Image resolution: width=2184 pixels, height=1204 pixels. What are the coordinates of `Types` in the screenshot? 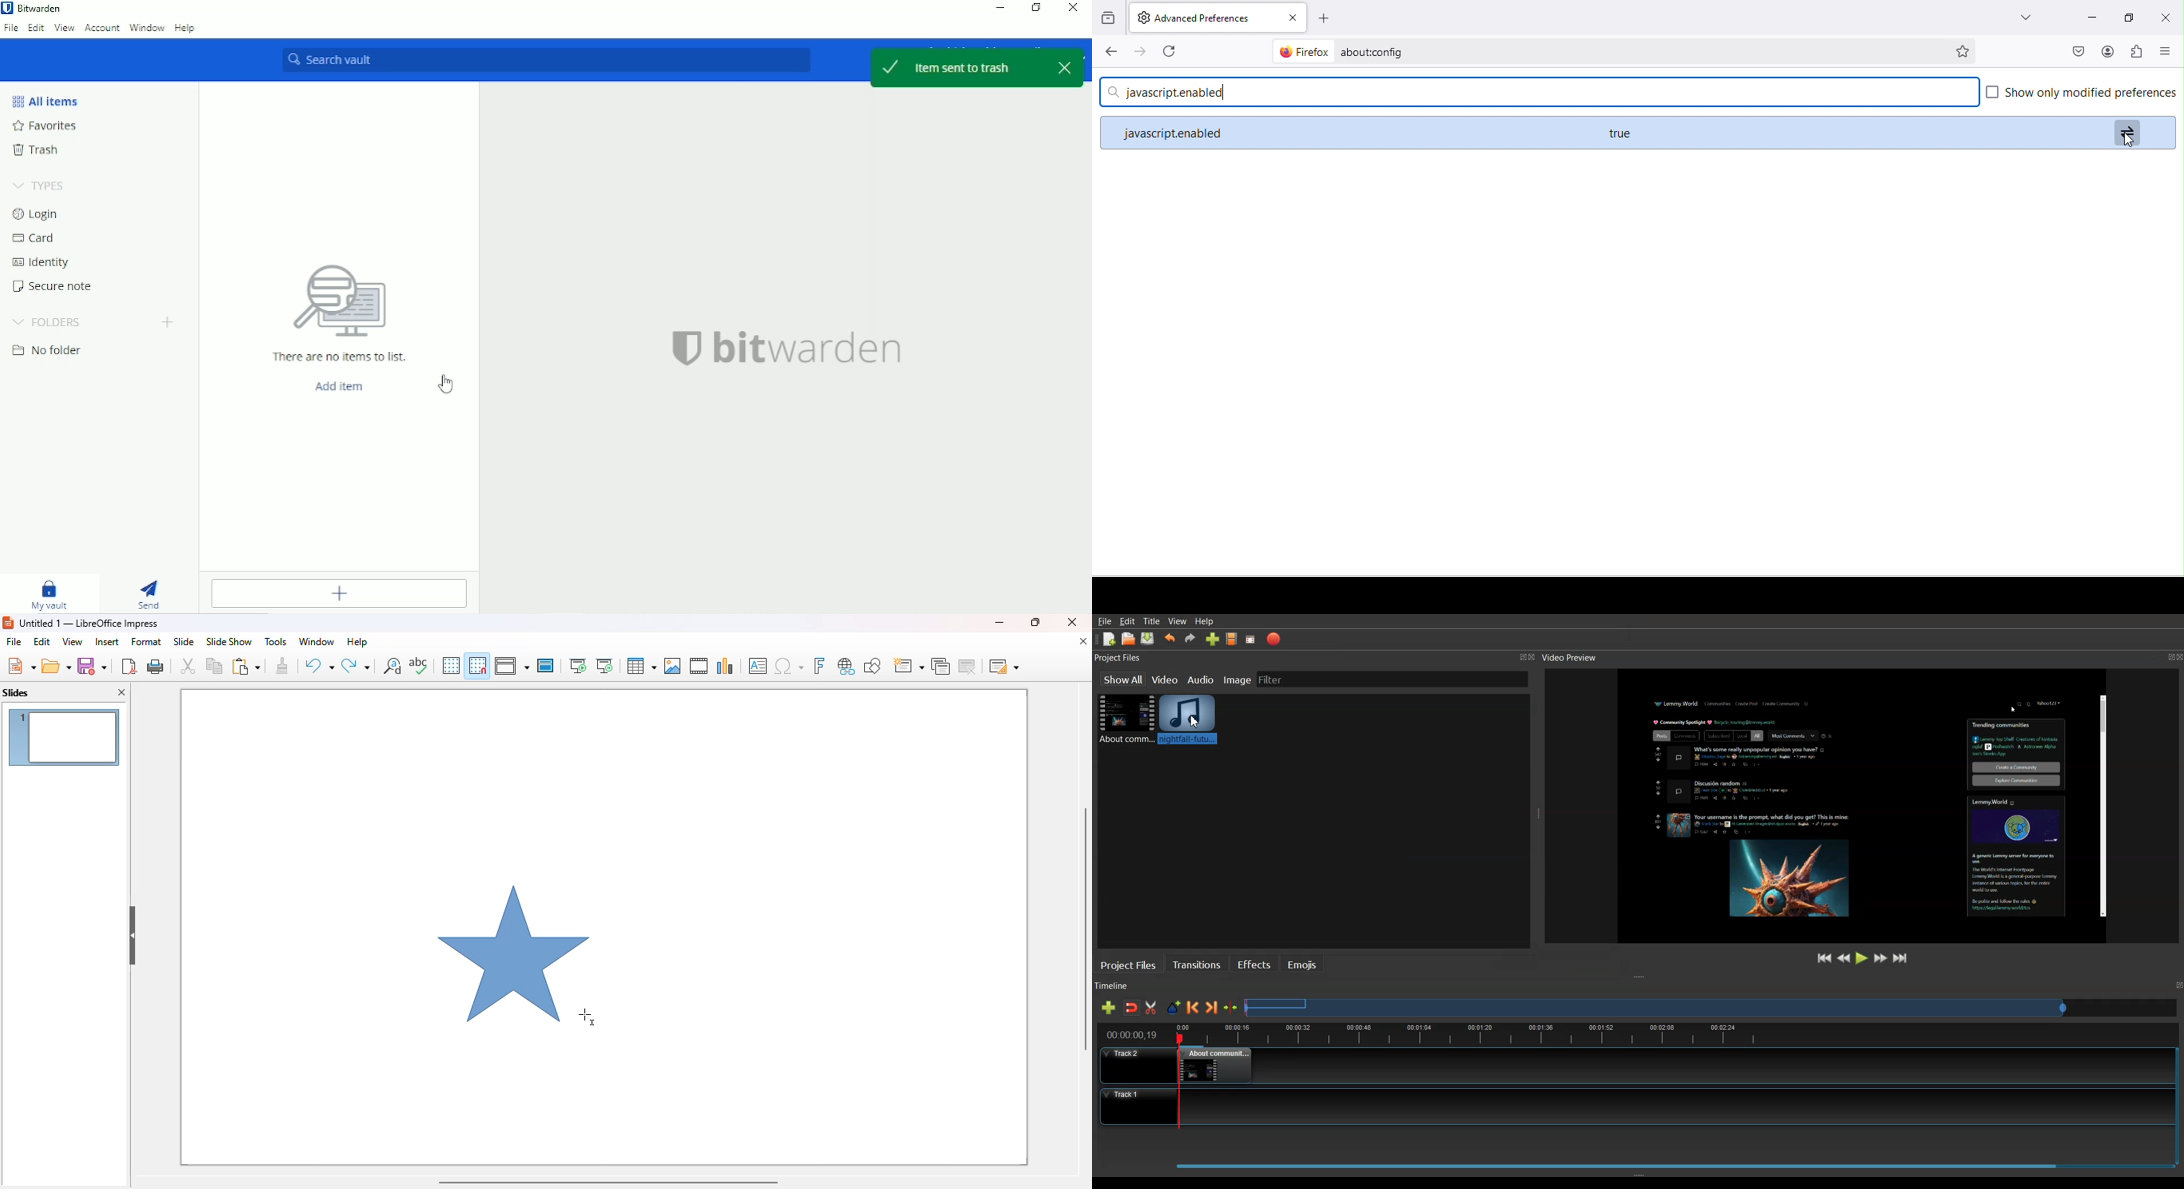 It's located at (42, 186).